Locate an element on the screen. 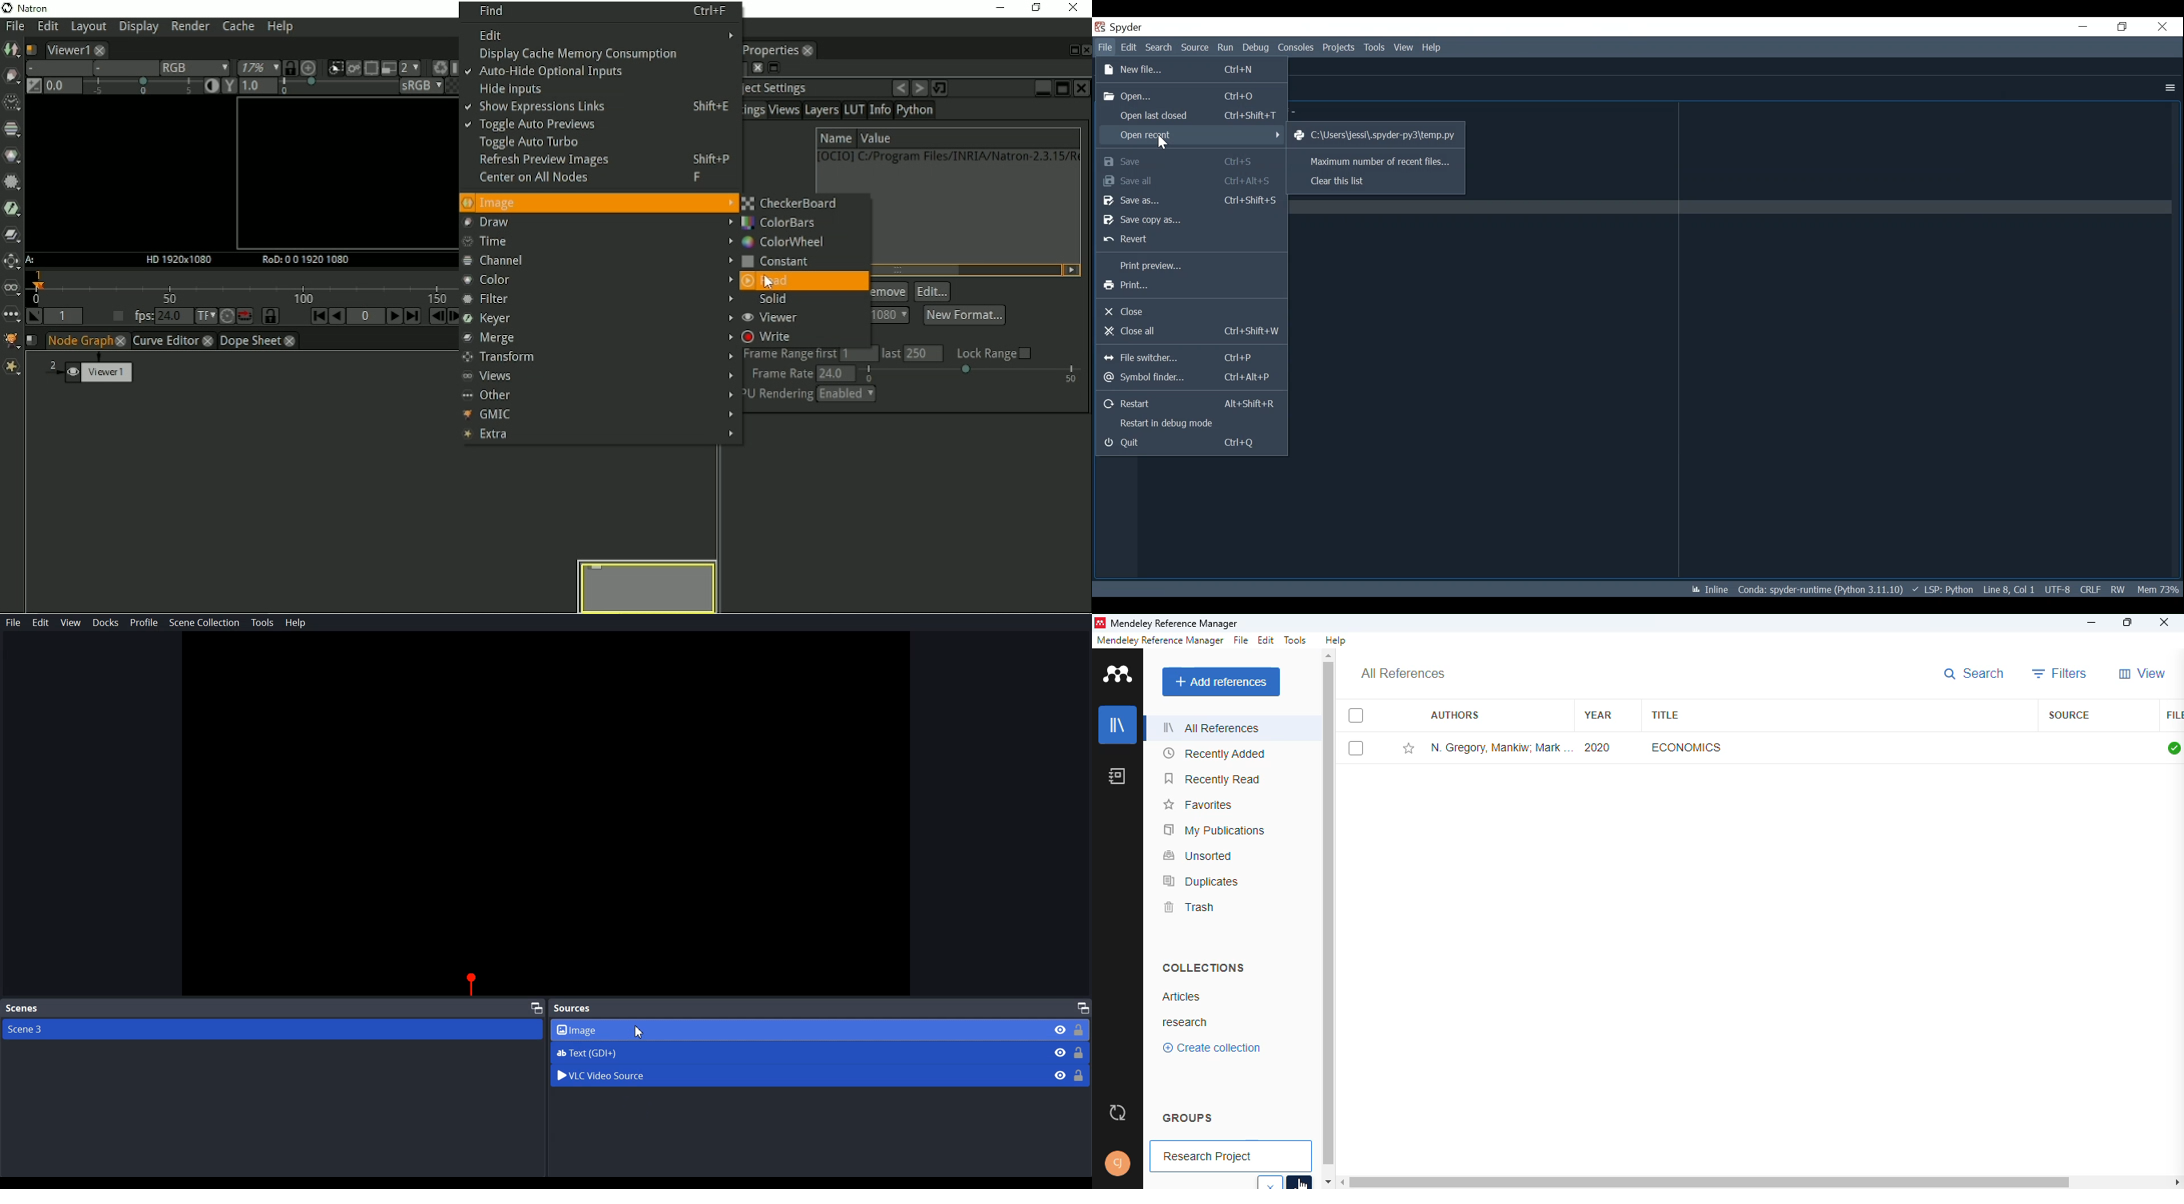 Image resolution: width=2184 pixels, height=1204 pixels. groups is located at coordinates (1187, 1118).